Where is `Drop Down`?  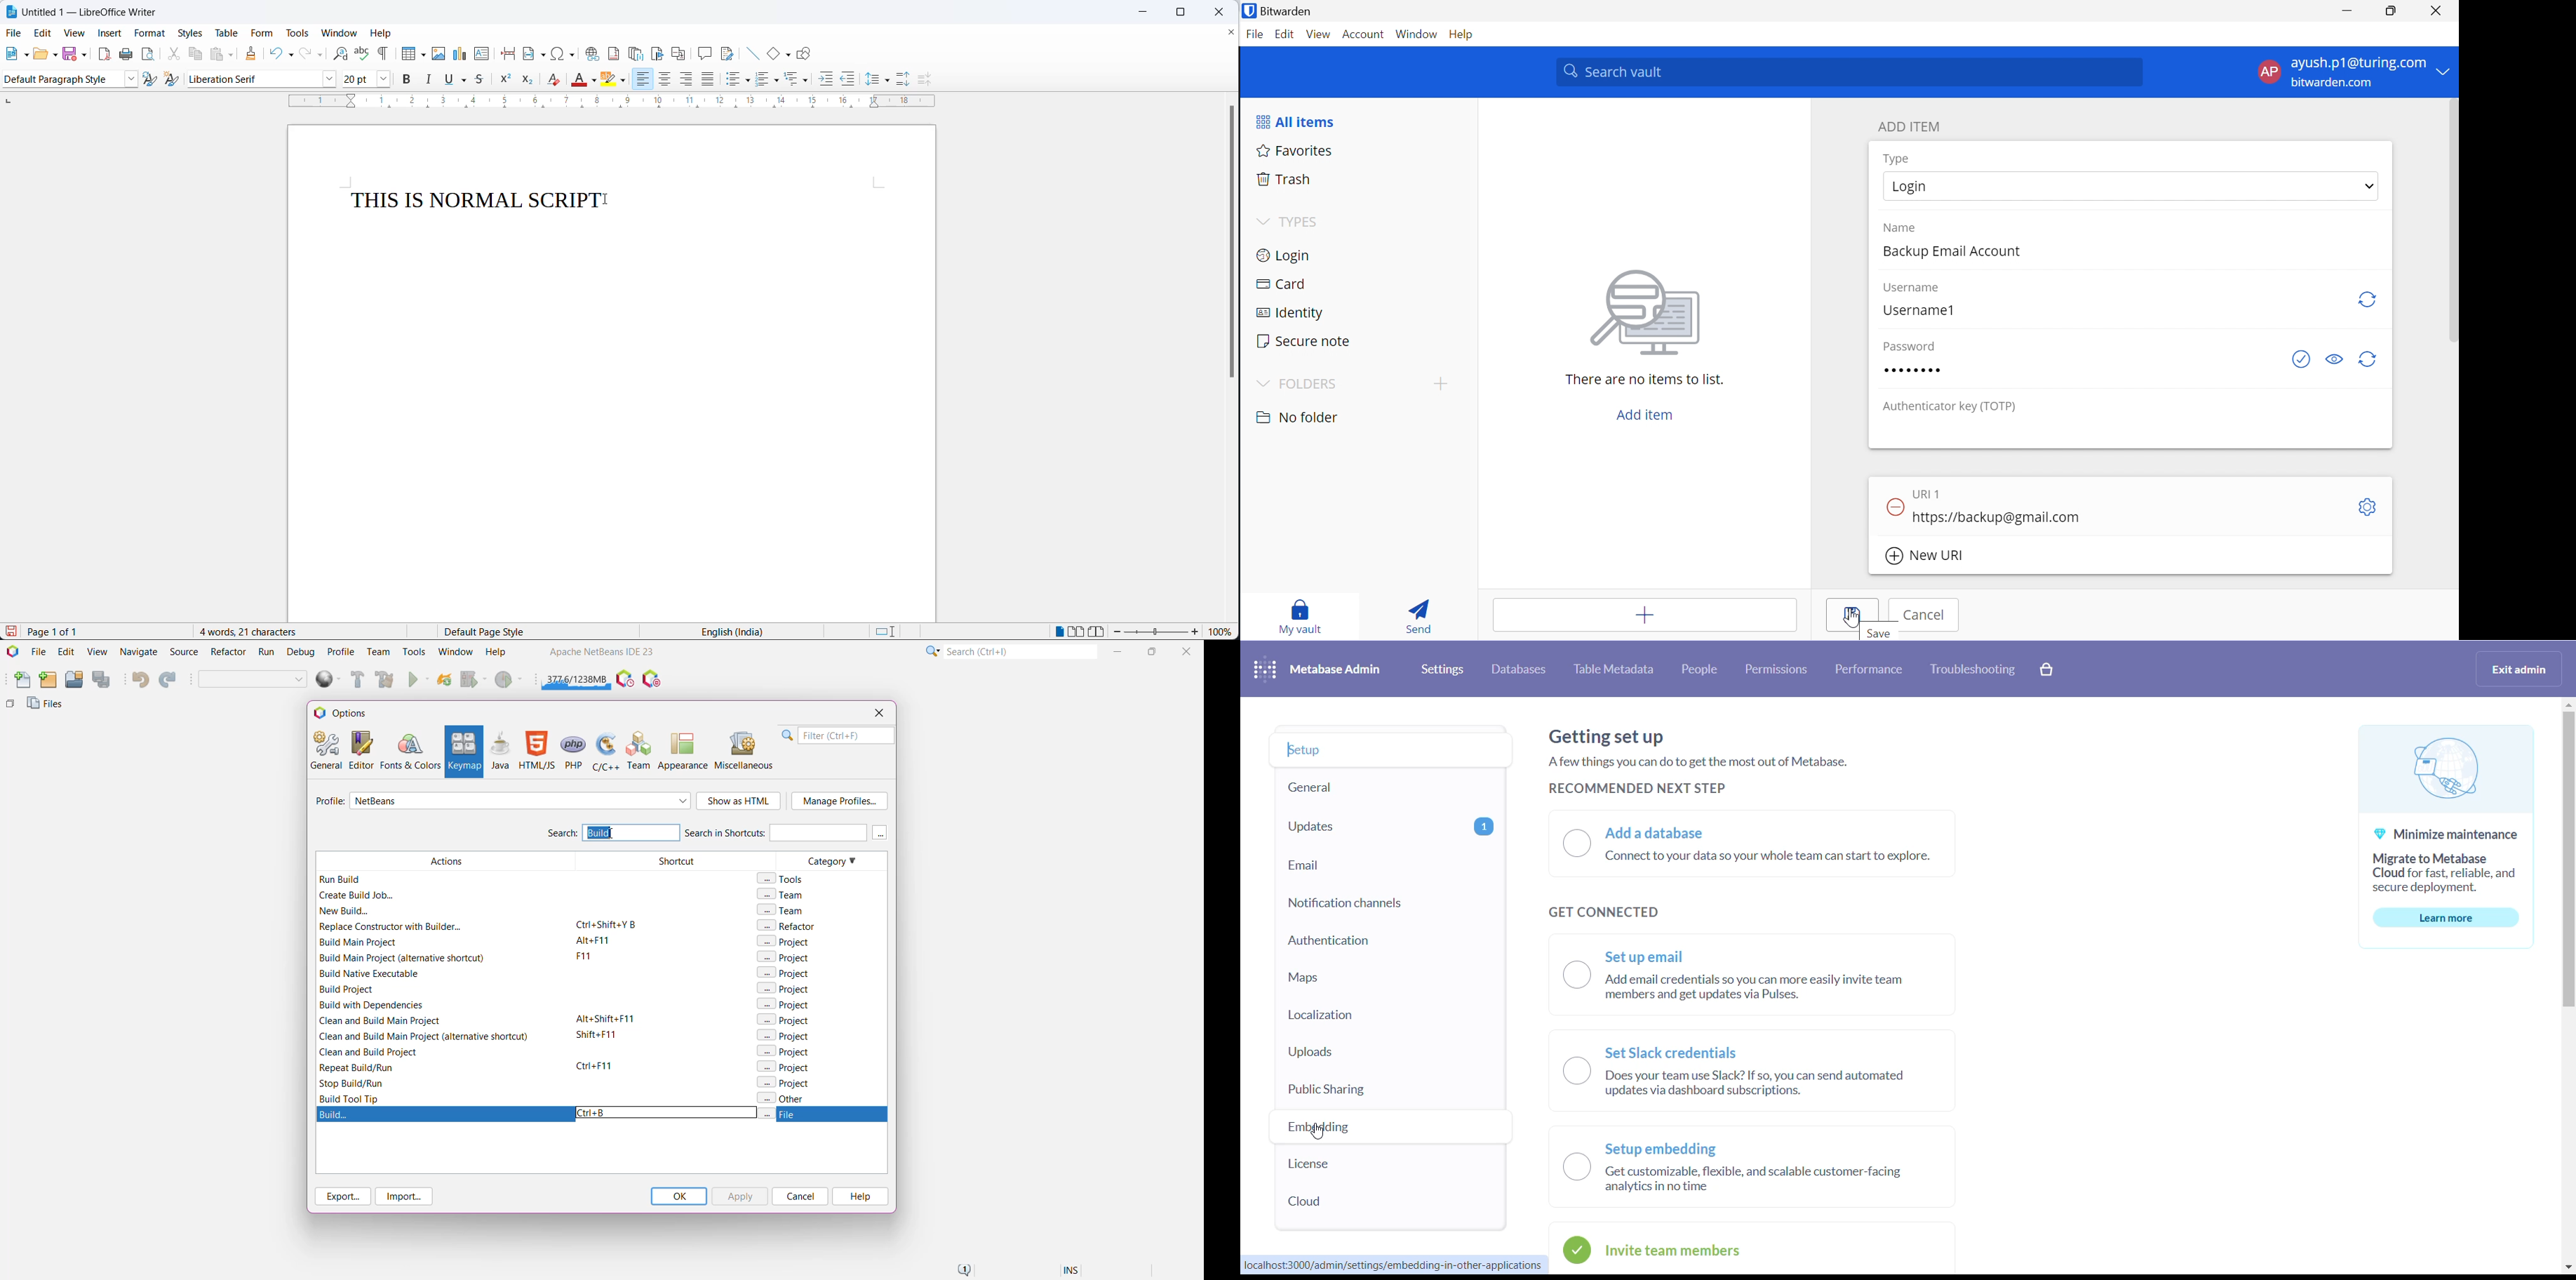
Drop Down is located at coordinates (1263, 222).